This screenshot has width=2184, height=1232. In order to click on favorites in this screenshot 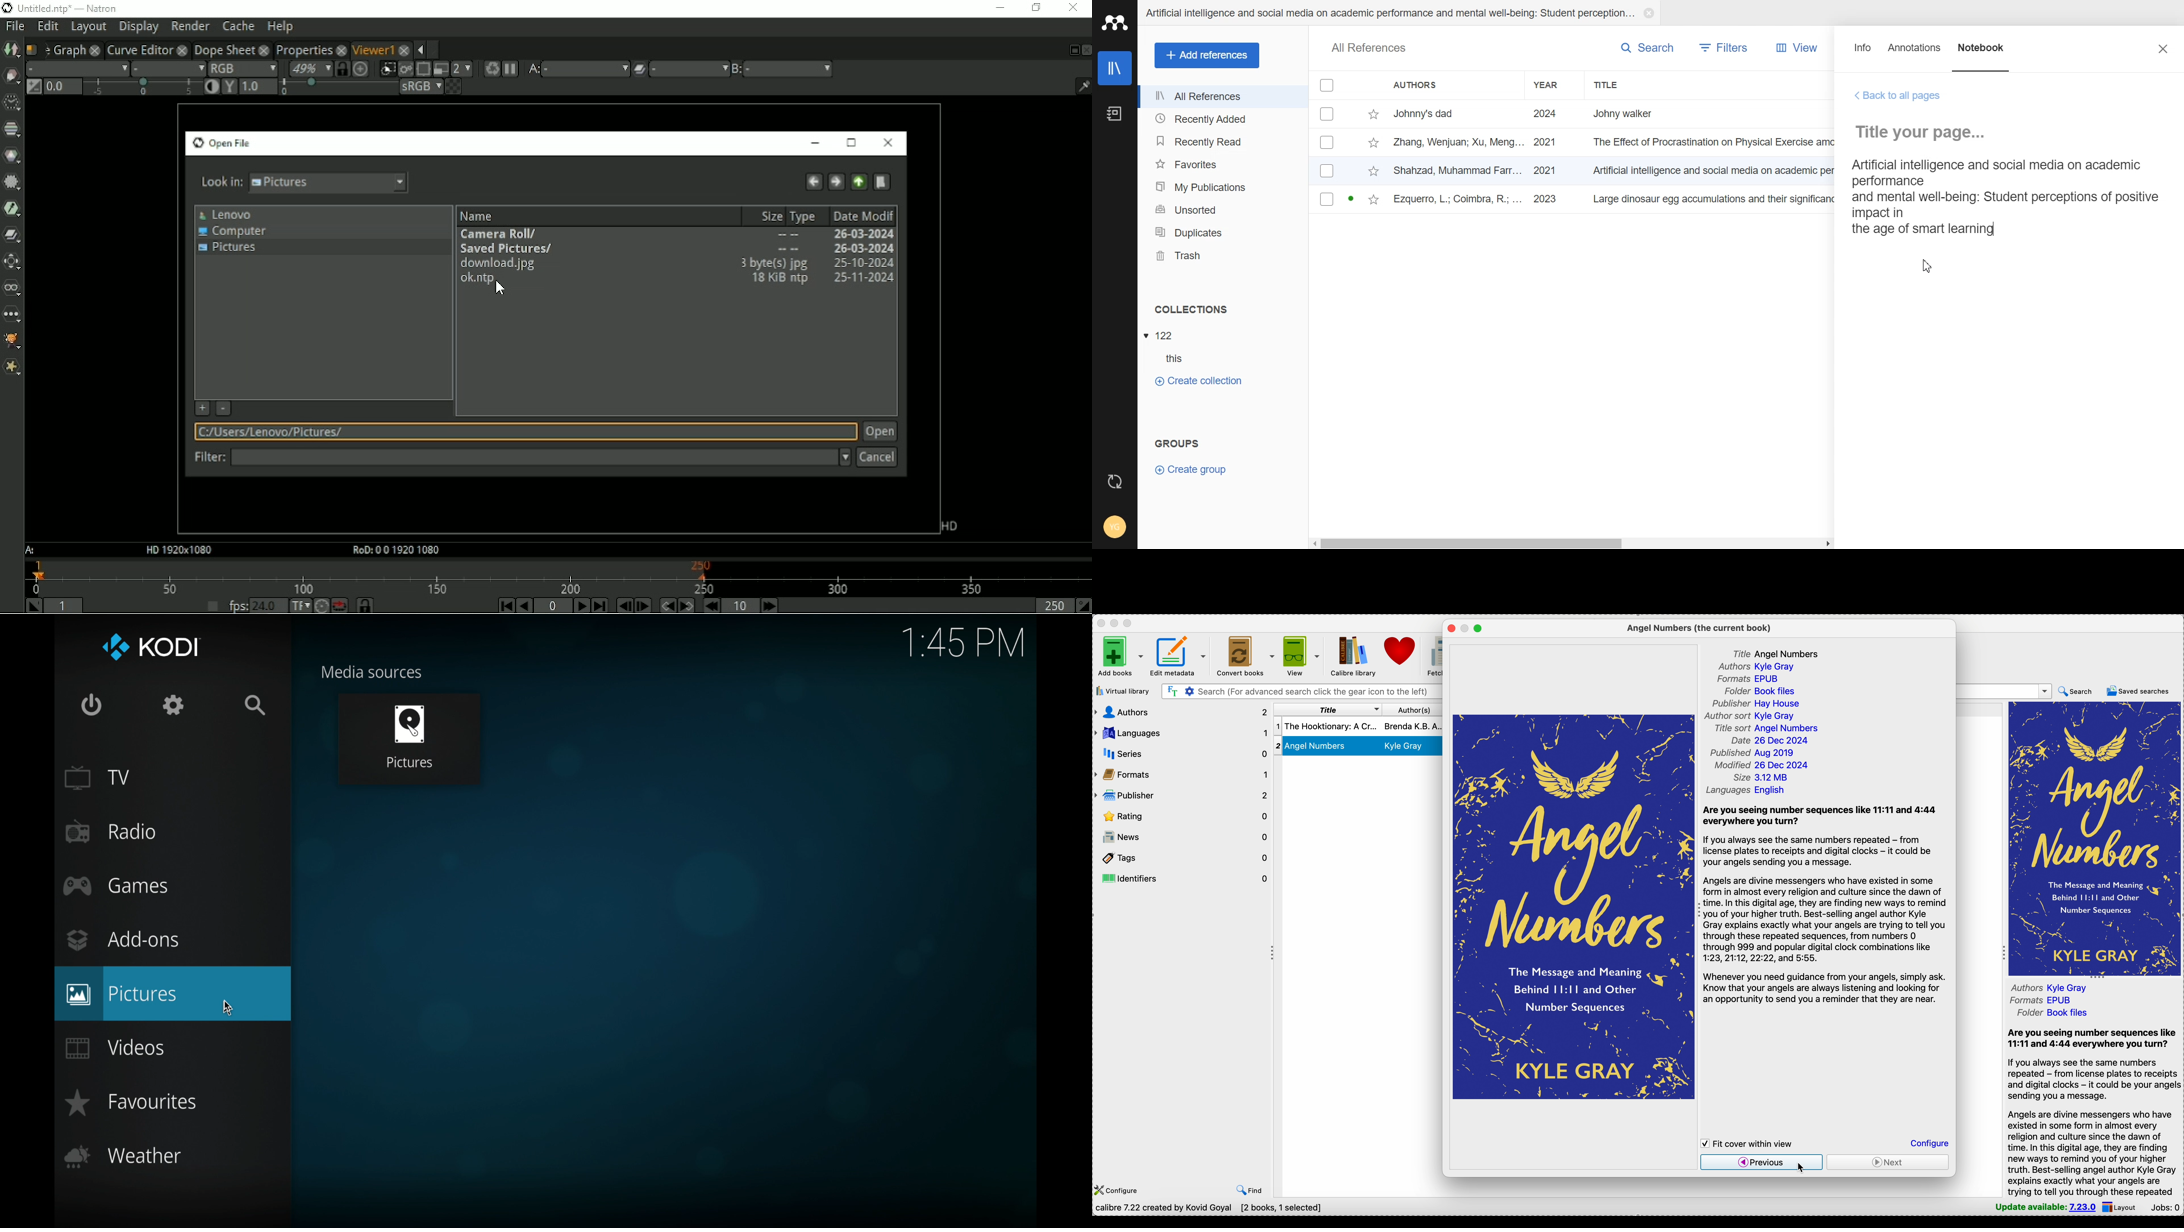, I will do `click(129, 1102)`.